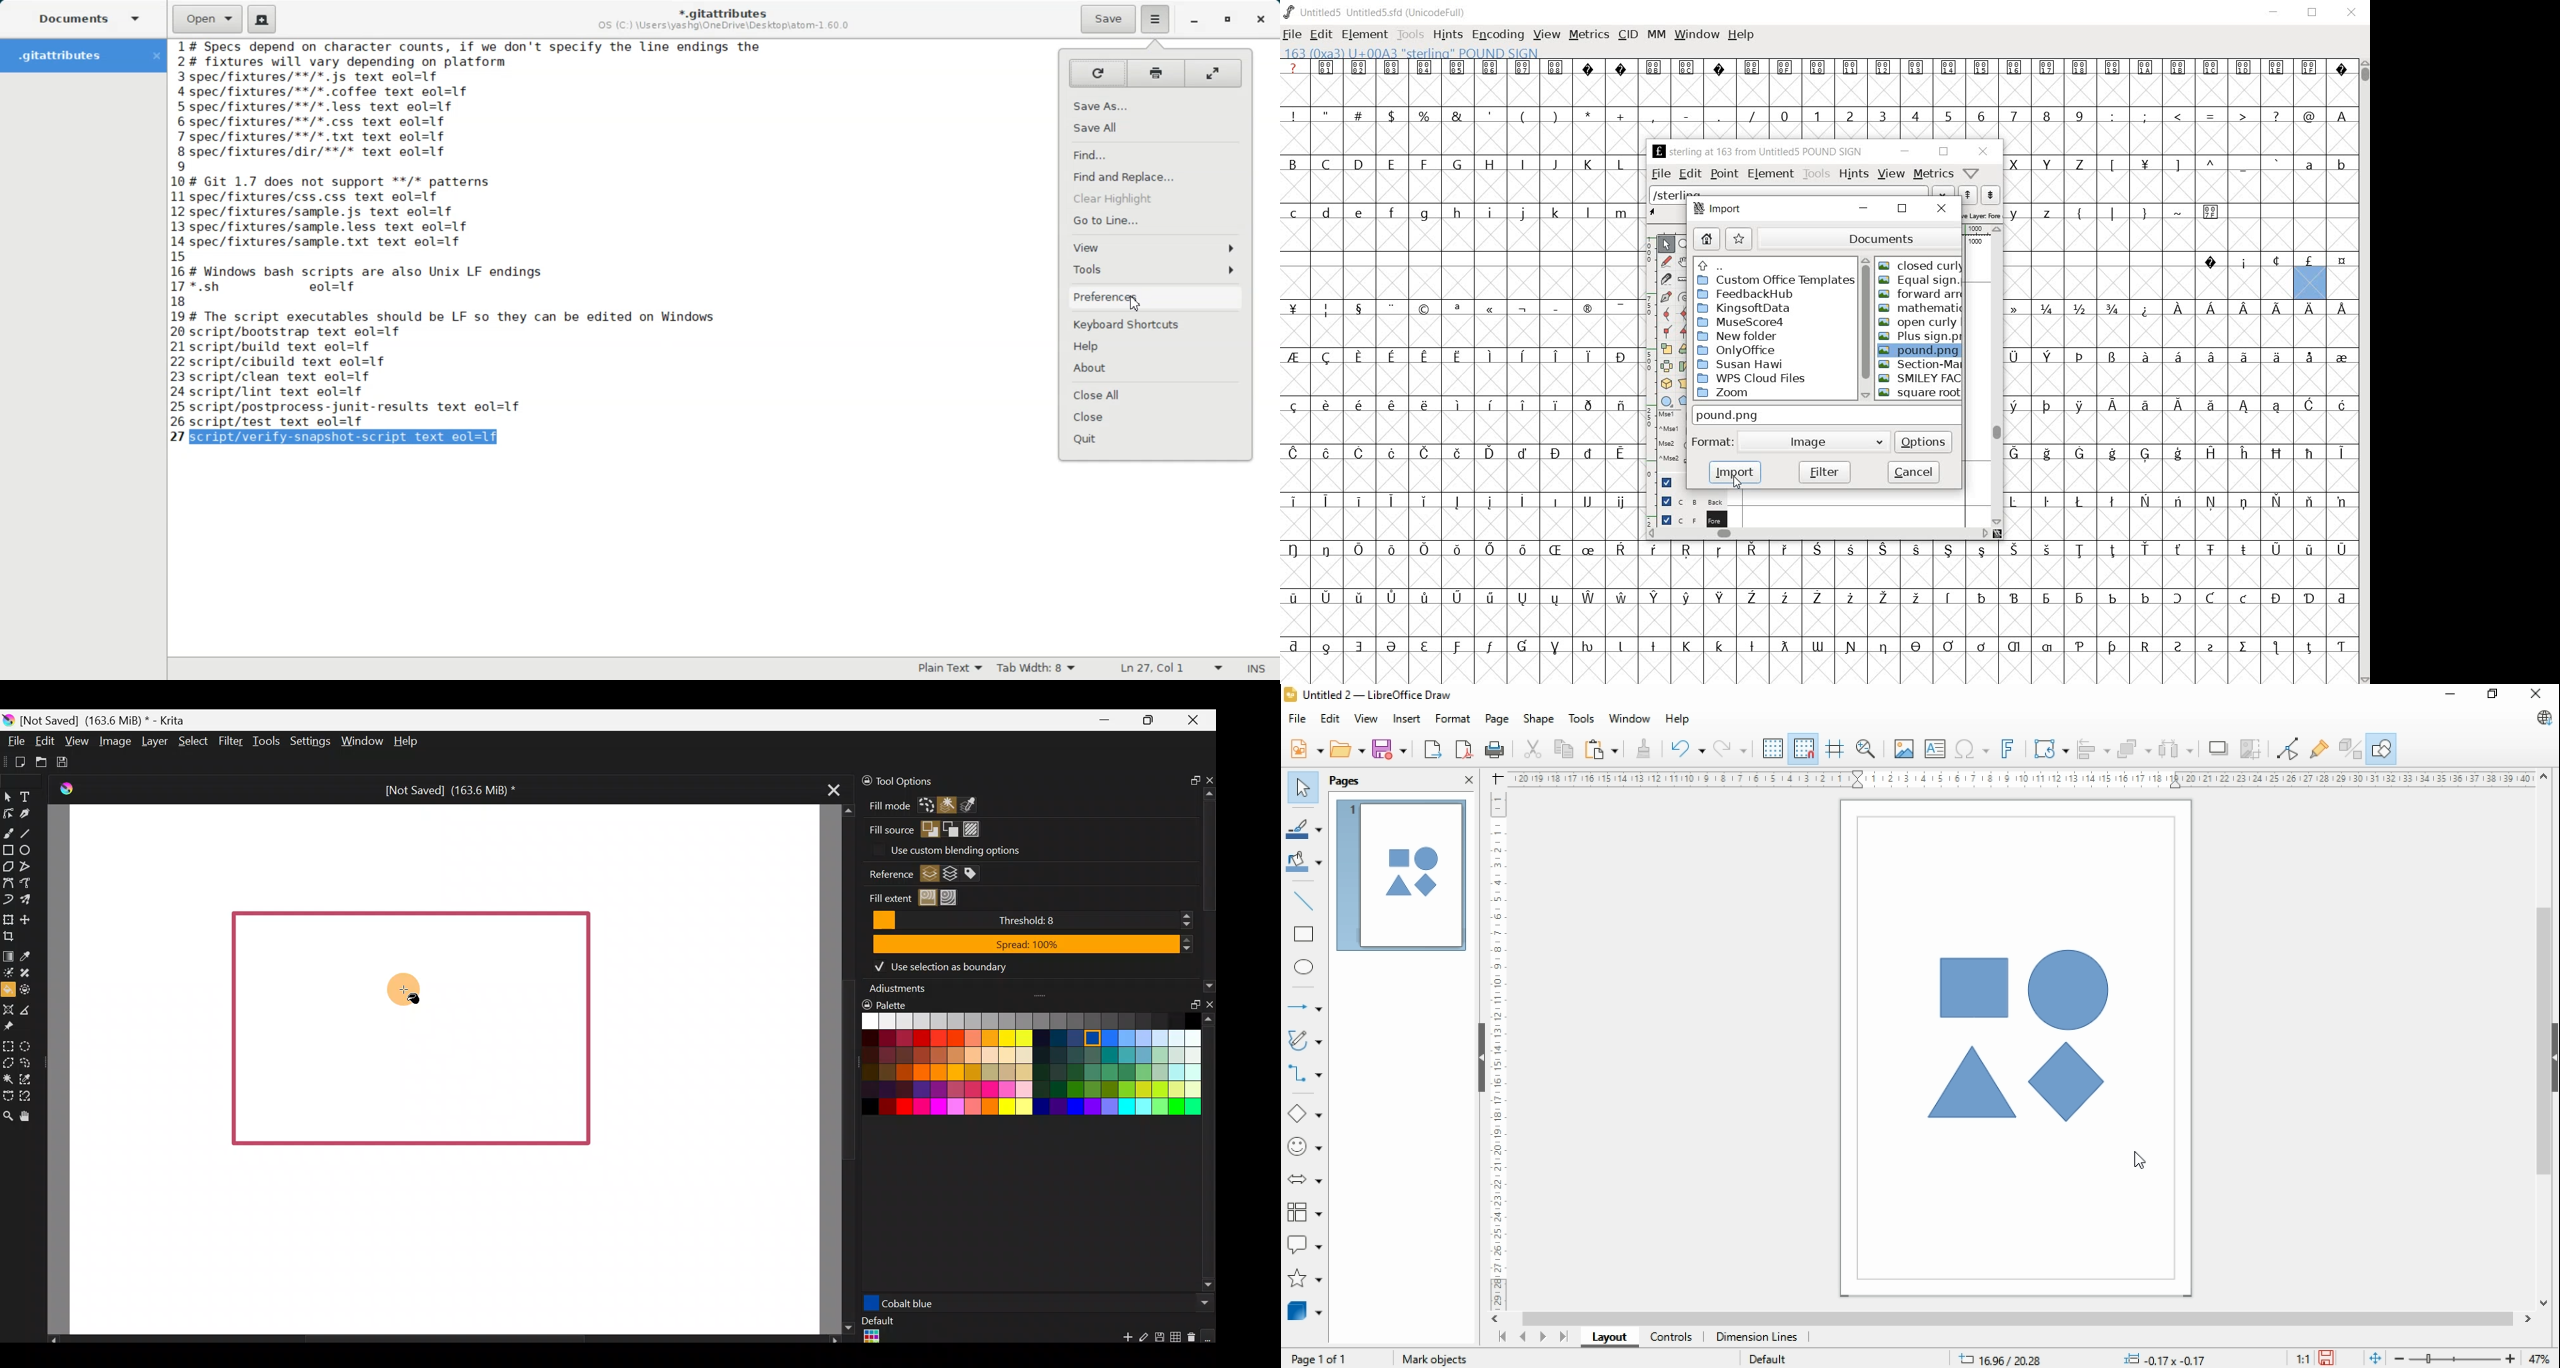 The width and height of the screenshot is (2576, 1372). I want to click on Symbol, so click(2342, 406).